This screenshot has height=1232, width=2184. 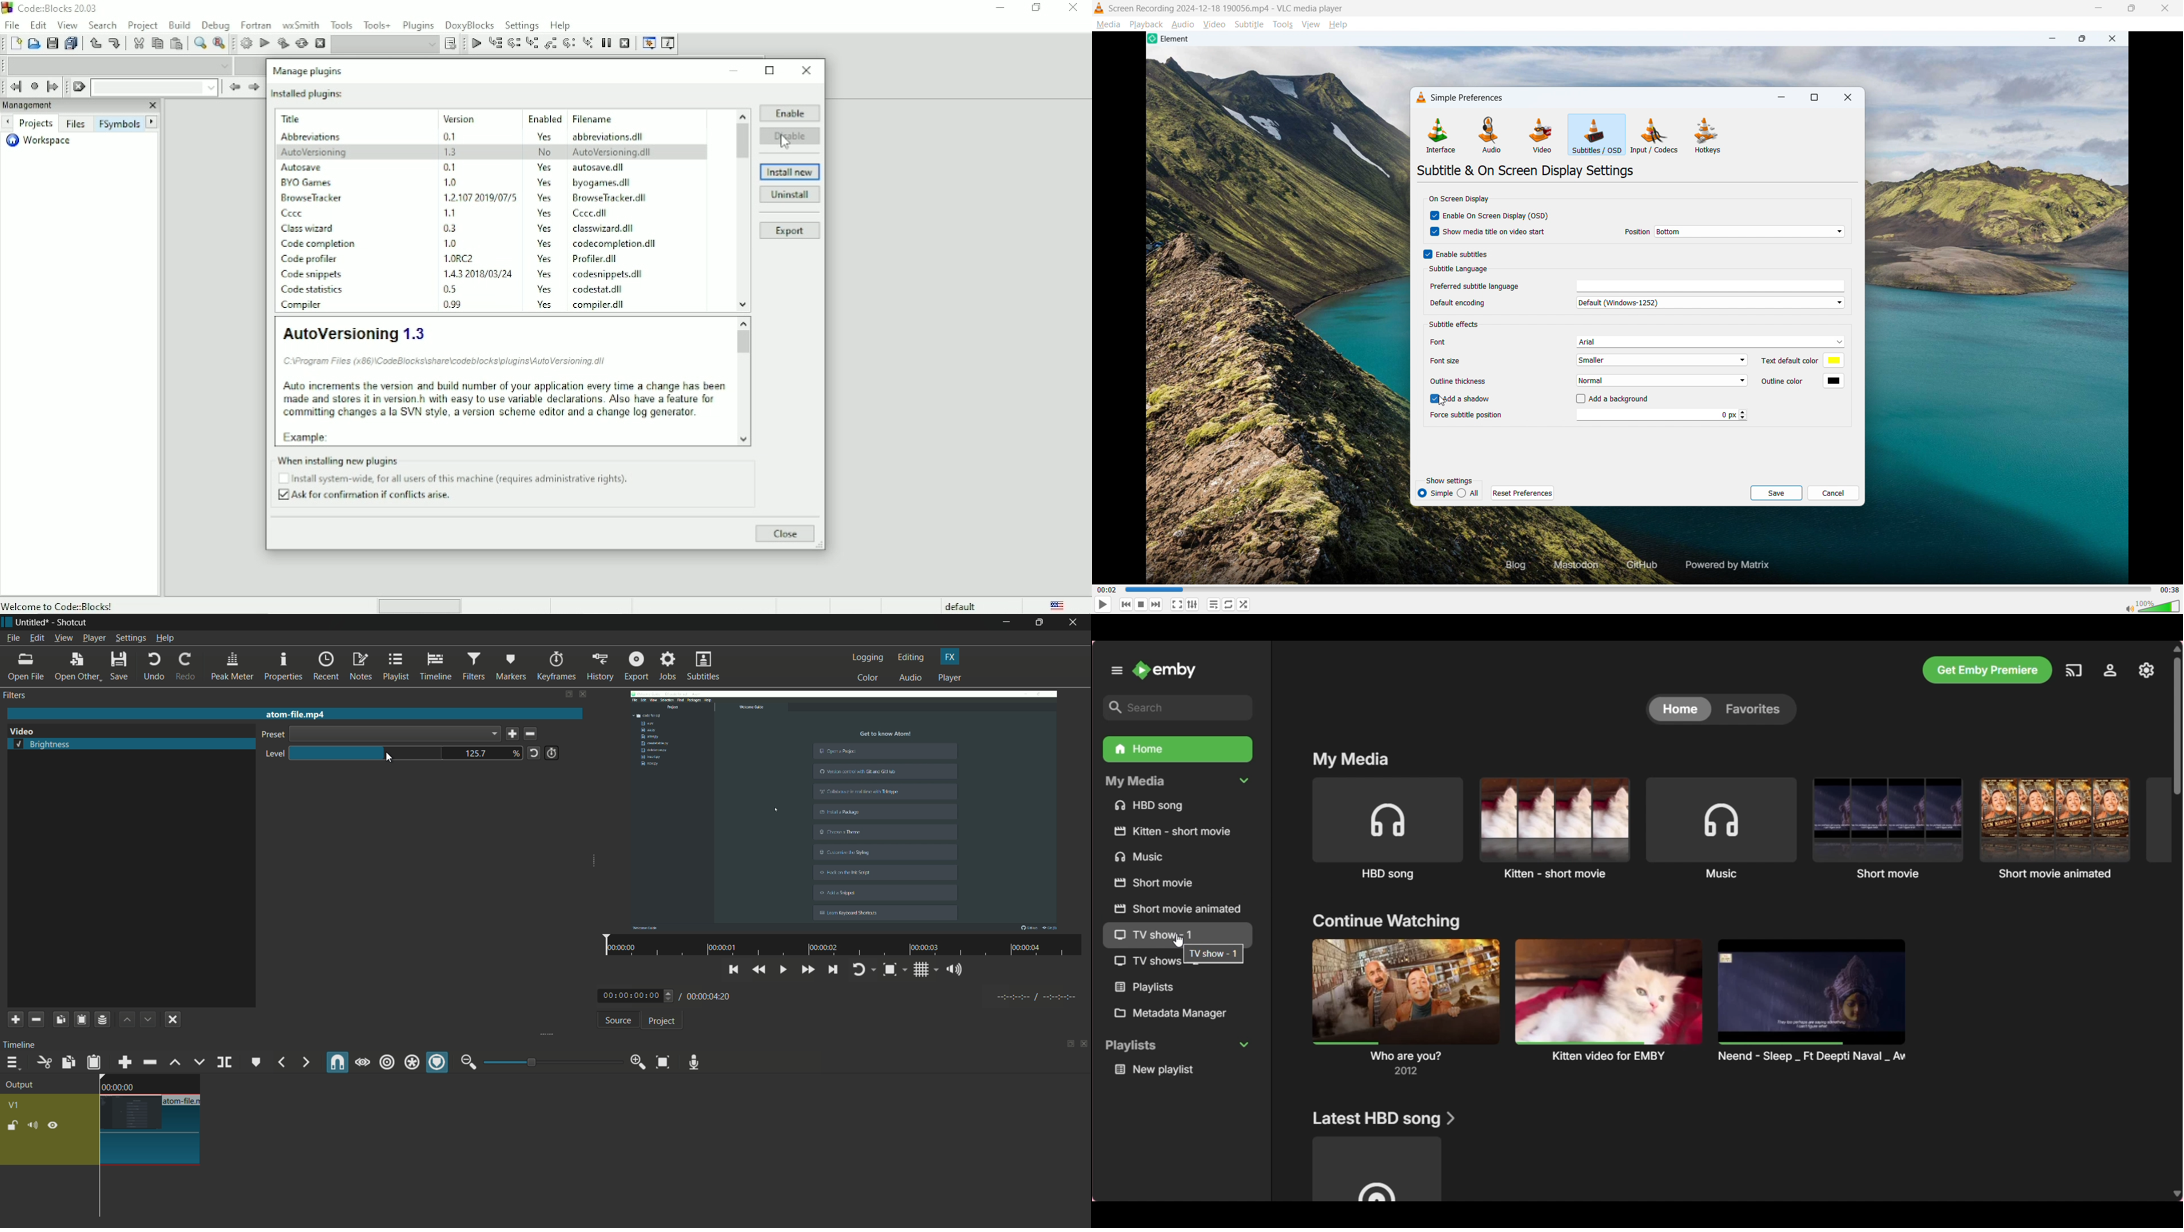 What do you see at coordinates (927, 972) in the screenshot?
I see `toggle grid system` at bounding box center [927, 972].